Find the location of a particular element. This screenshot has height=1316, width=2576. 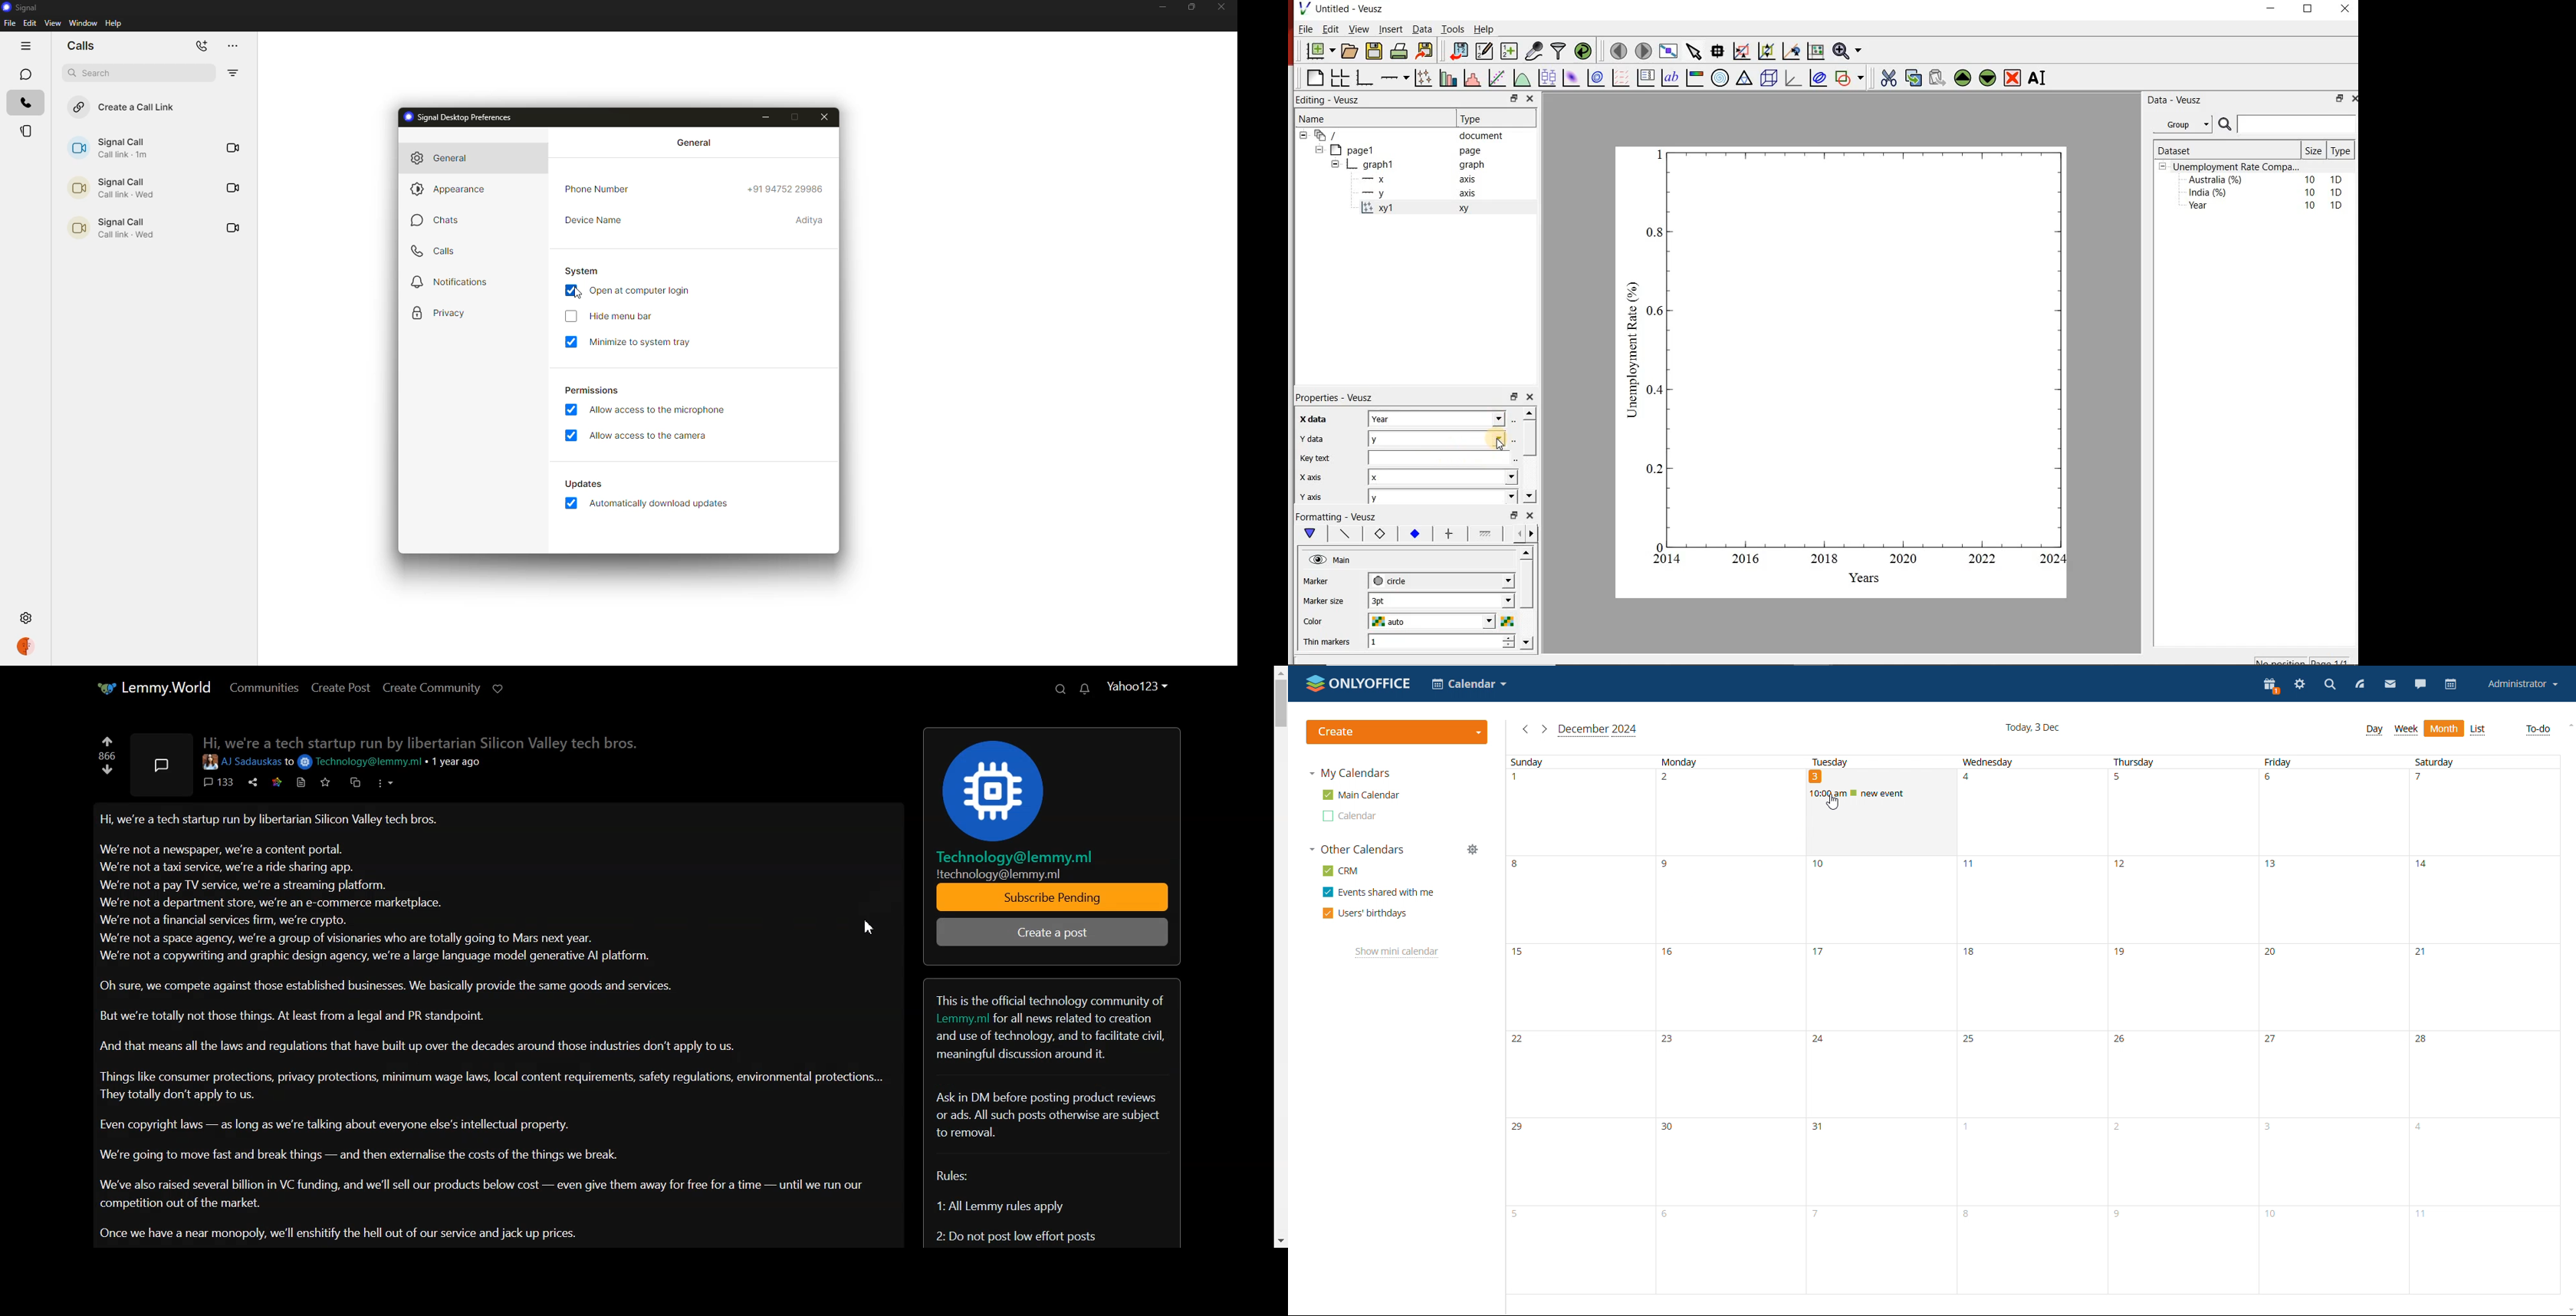

hide/unhide is located at coordinates (1317, 559).